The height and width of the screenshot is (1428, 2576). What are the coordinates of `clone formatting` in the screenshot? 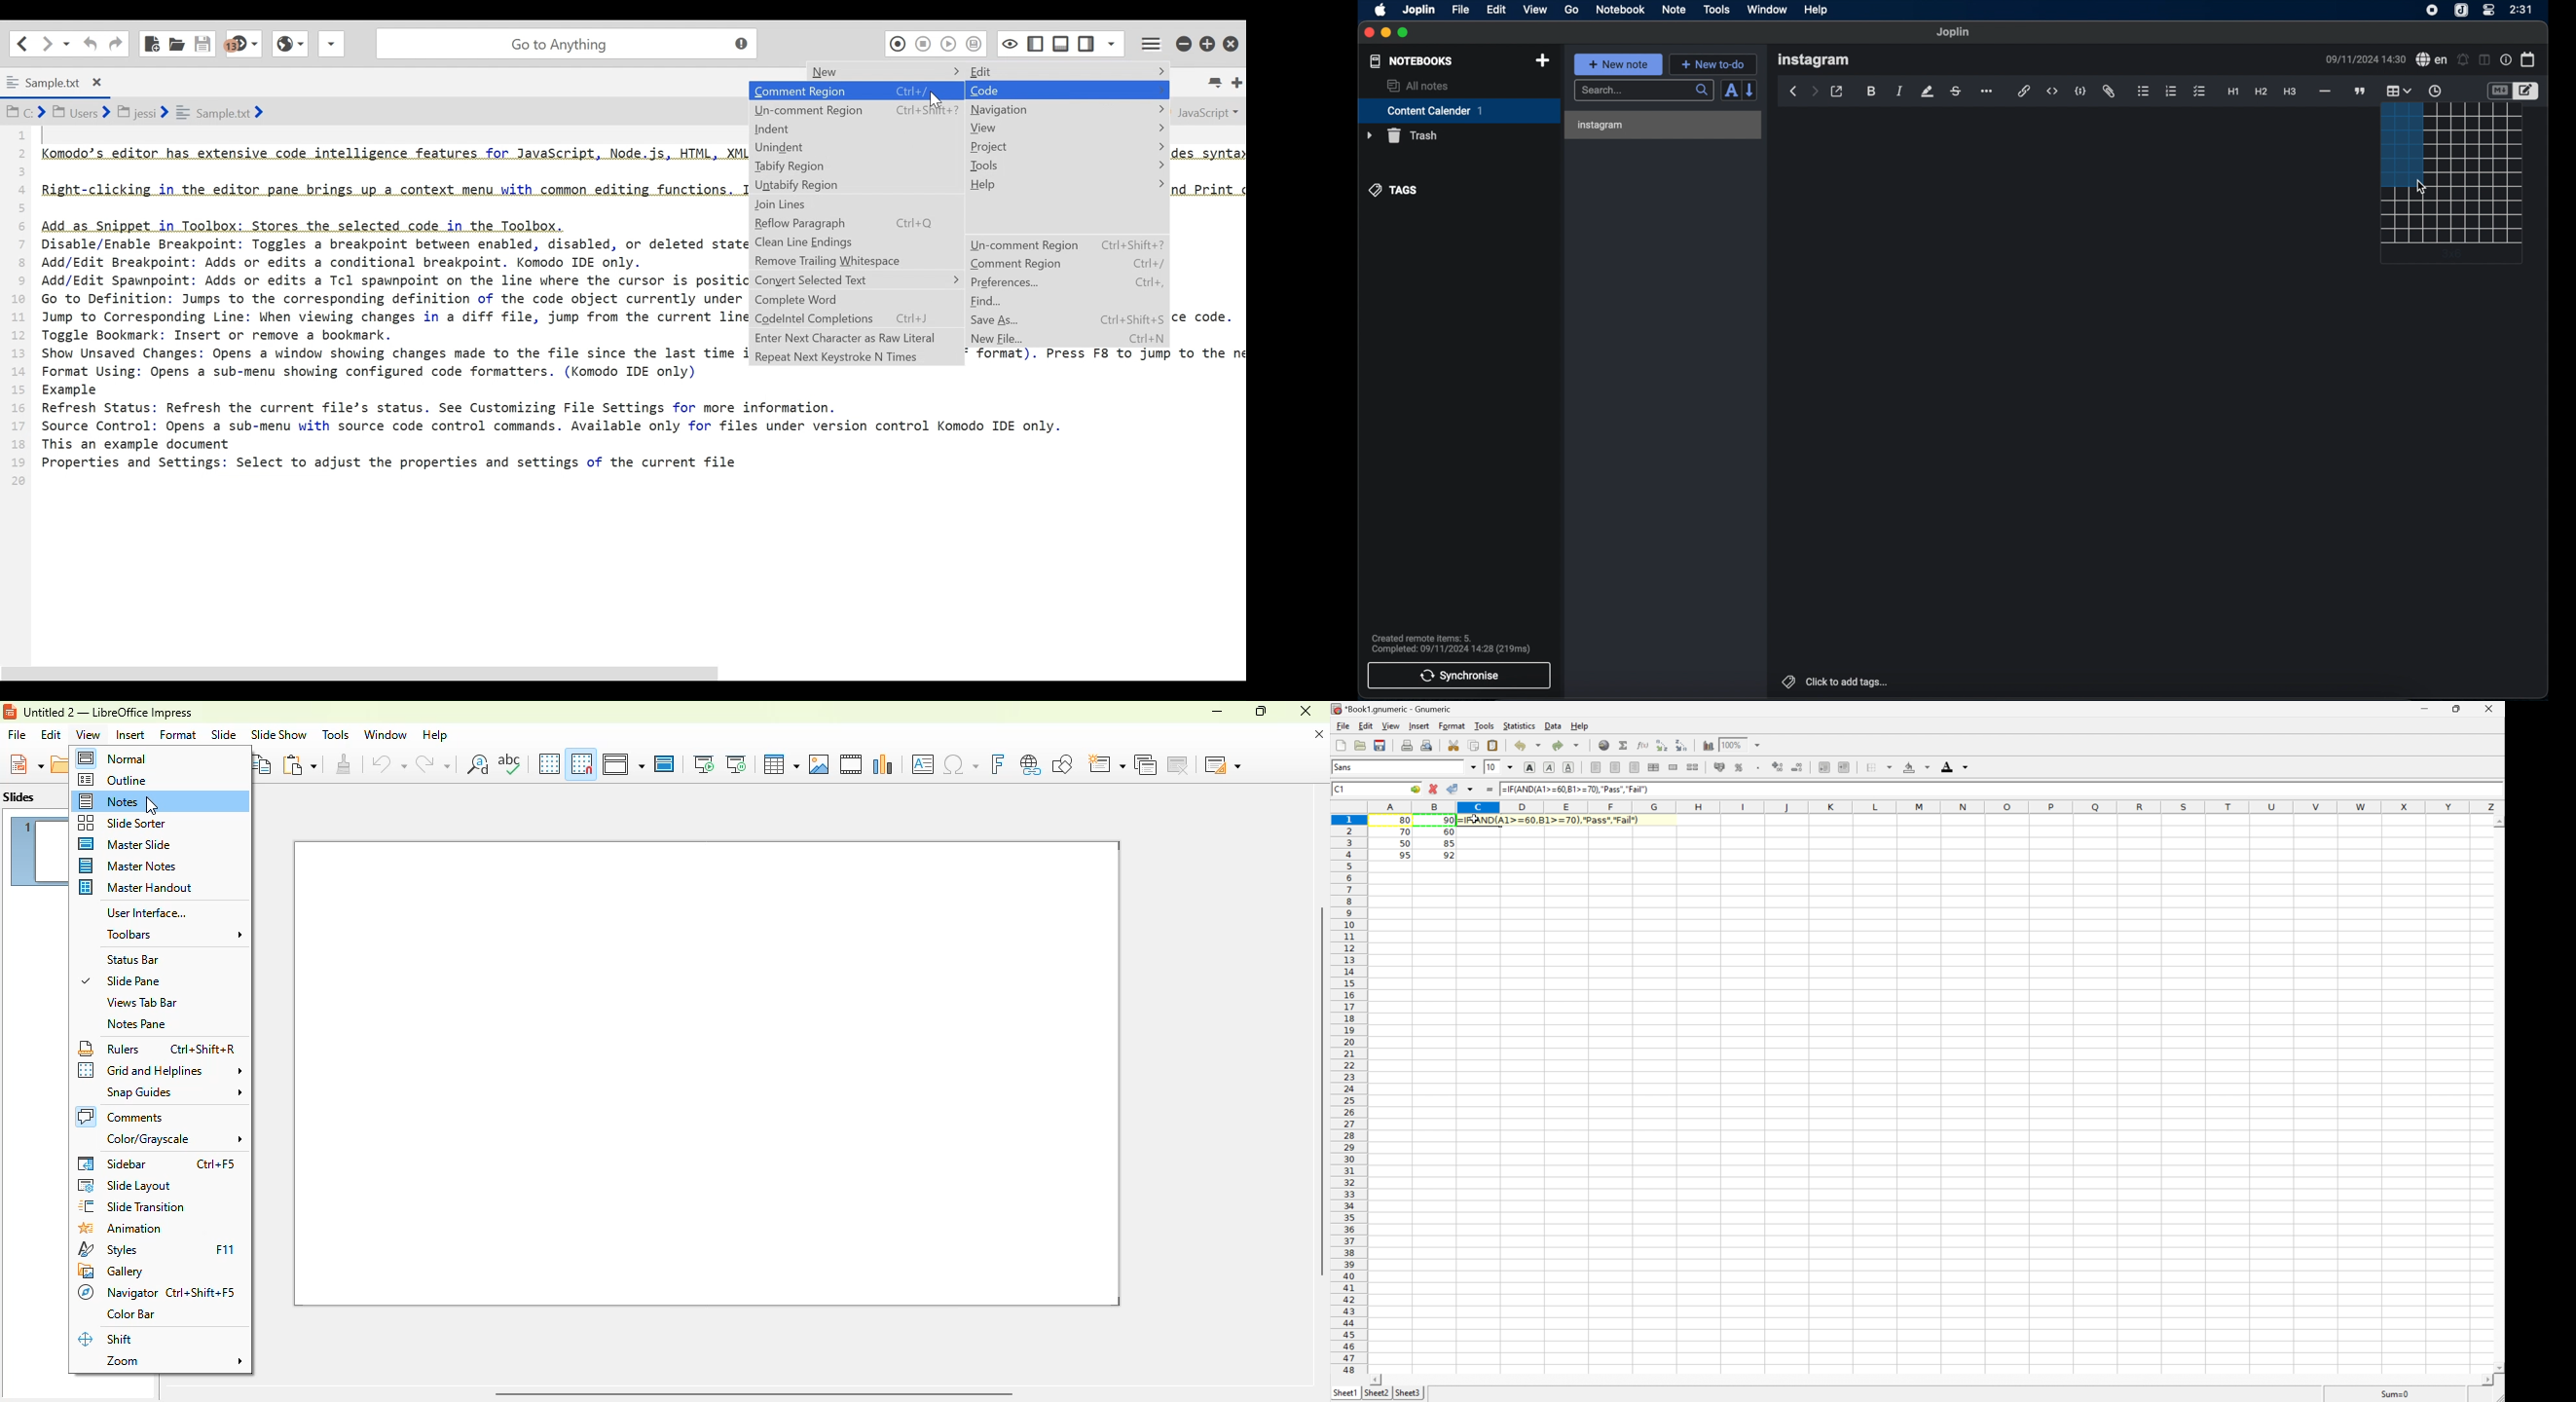 It's located at (344, 764).